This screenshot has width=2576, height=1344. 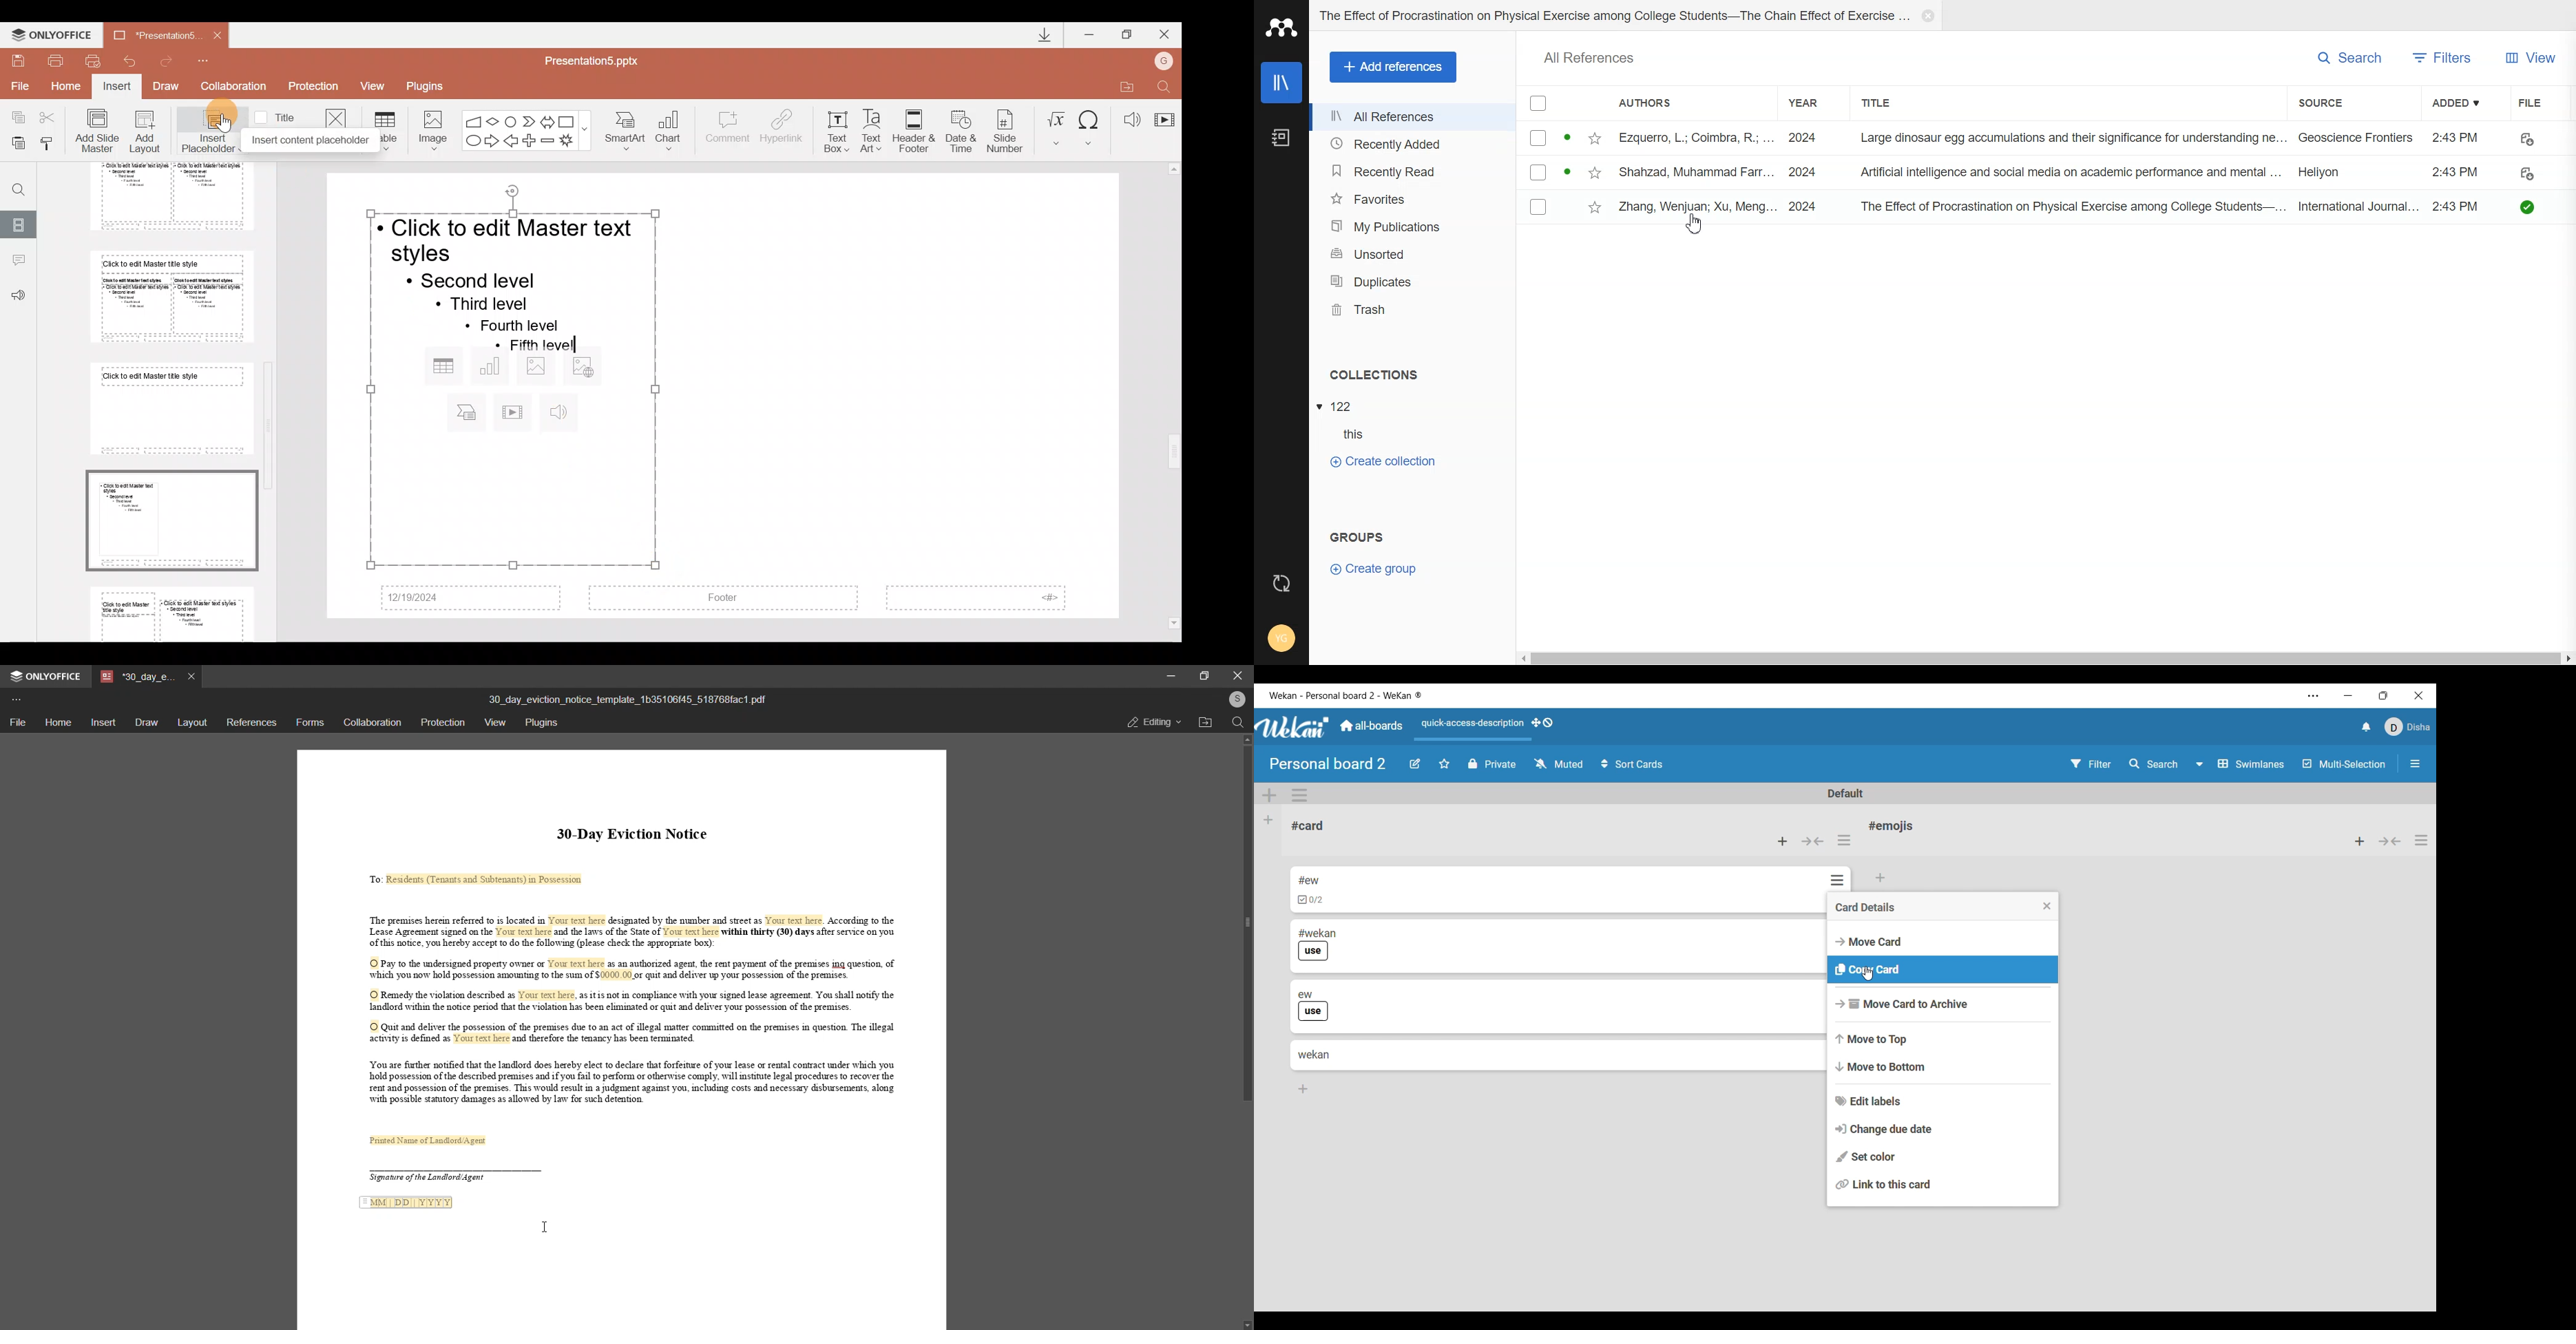 I want to click on Paste, so click(x=18, y=145).